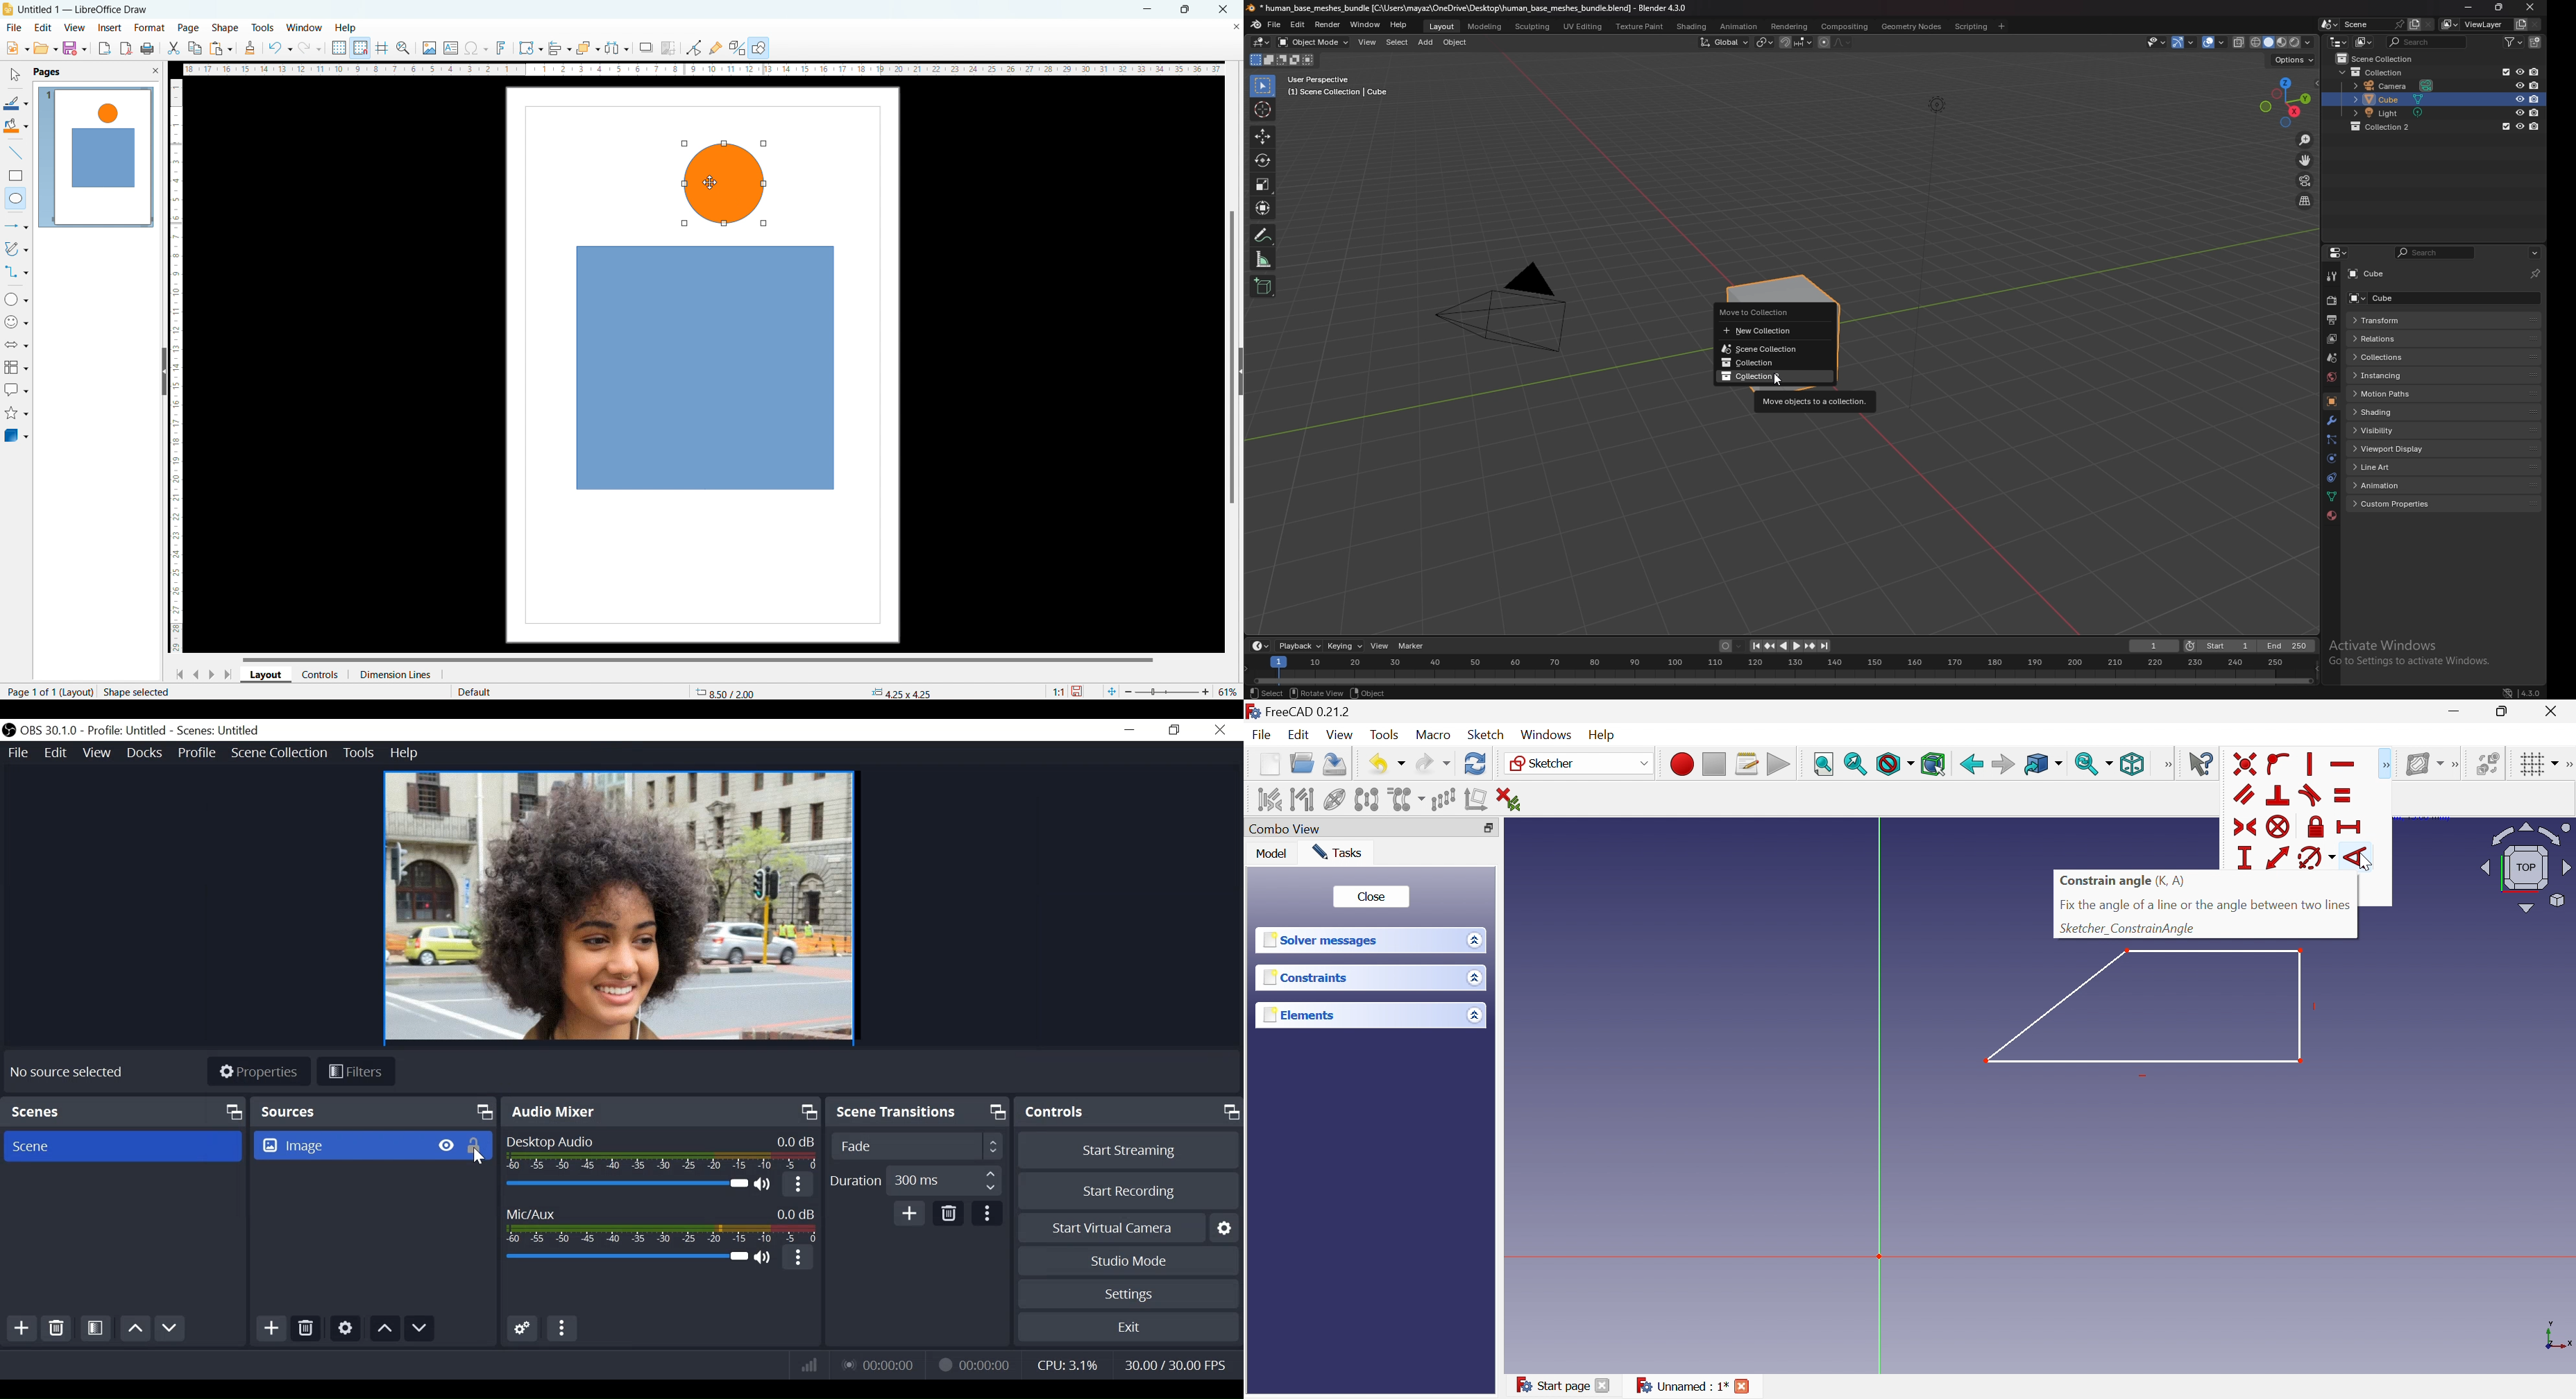  I want to click on Add , so click(909, 1214).